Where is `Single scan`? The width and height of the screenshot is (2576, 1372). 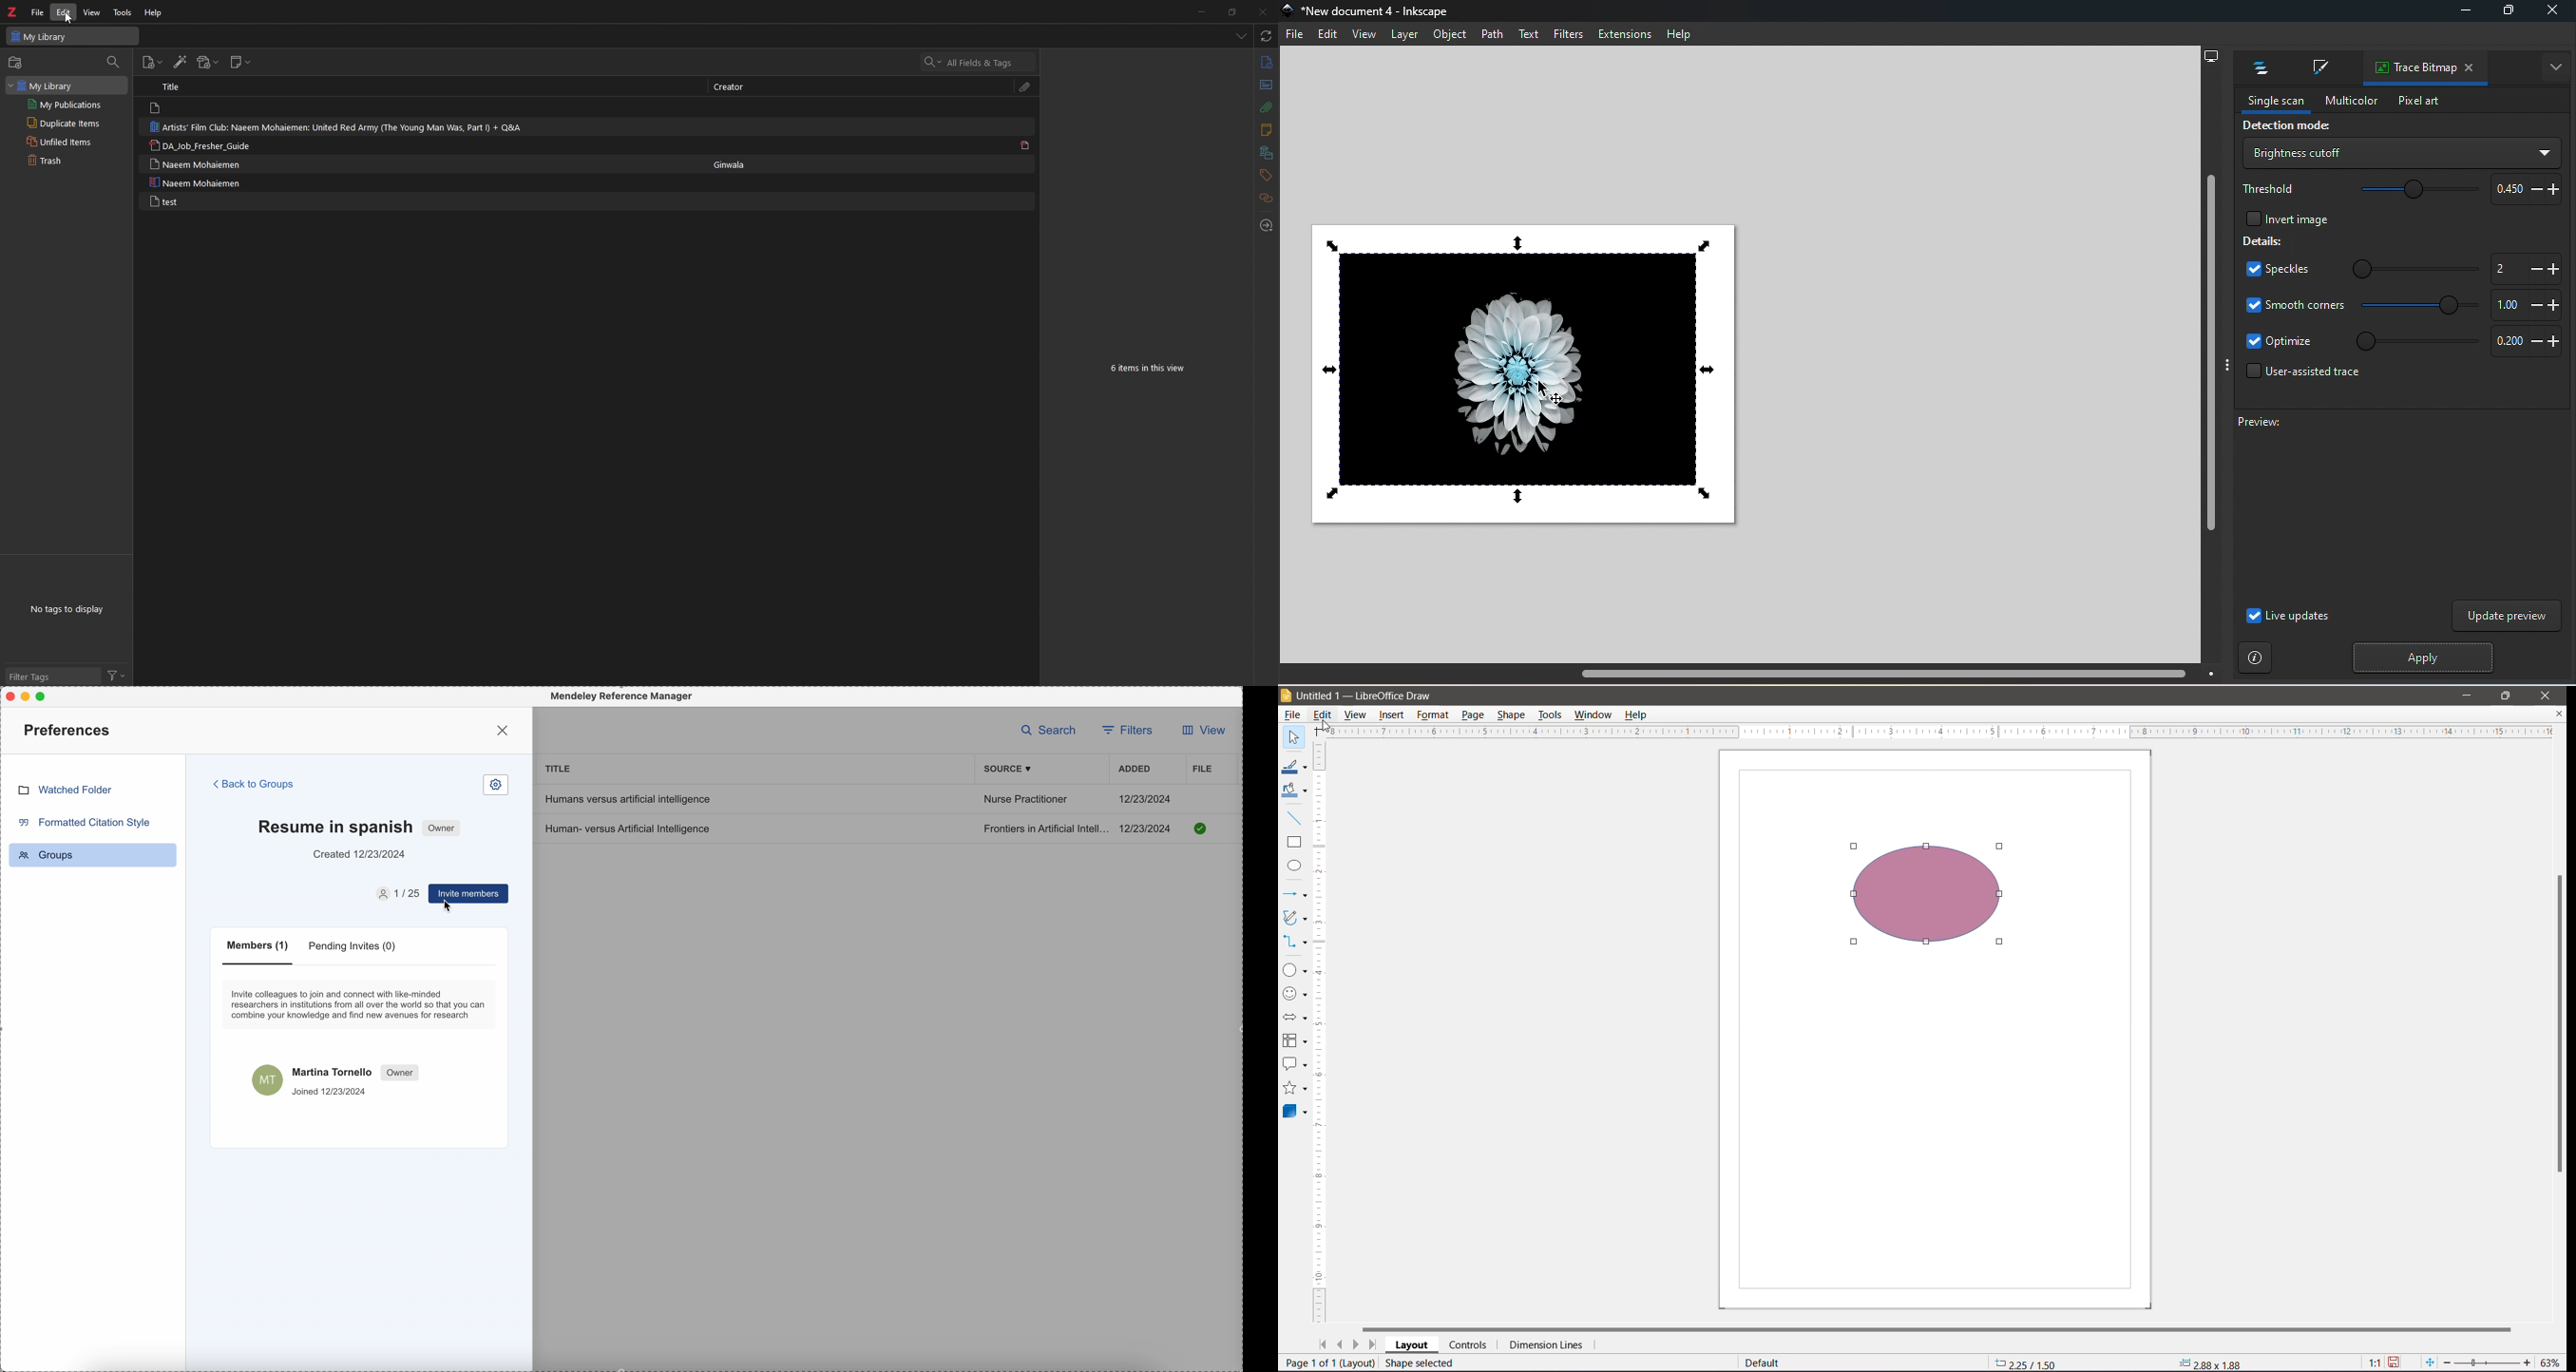 Single scan is located at coordinates (2270, 102).